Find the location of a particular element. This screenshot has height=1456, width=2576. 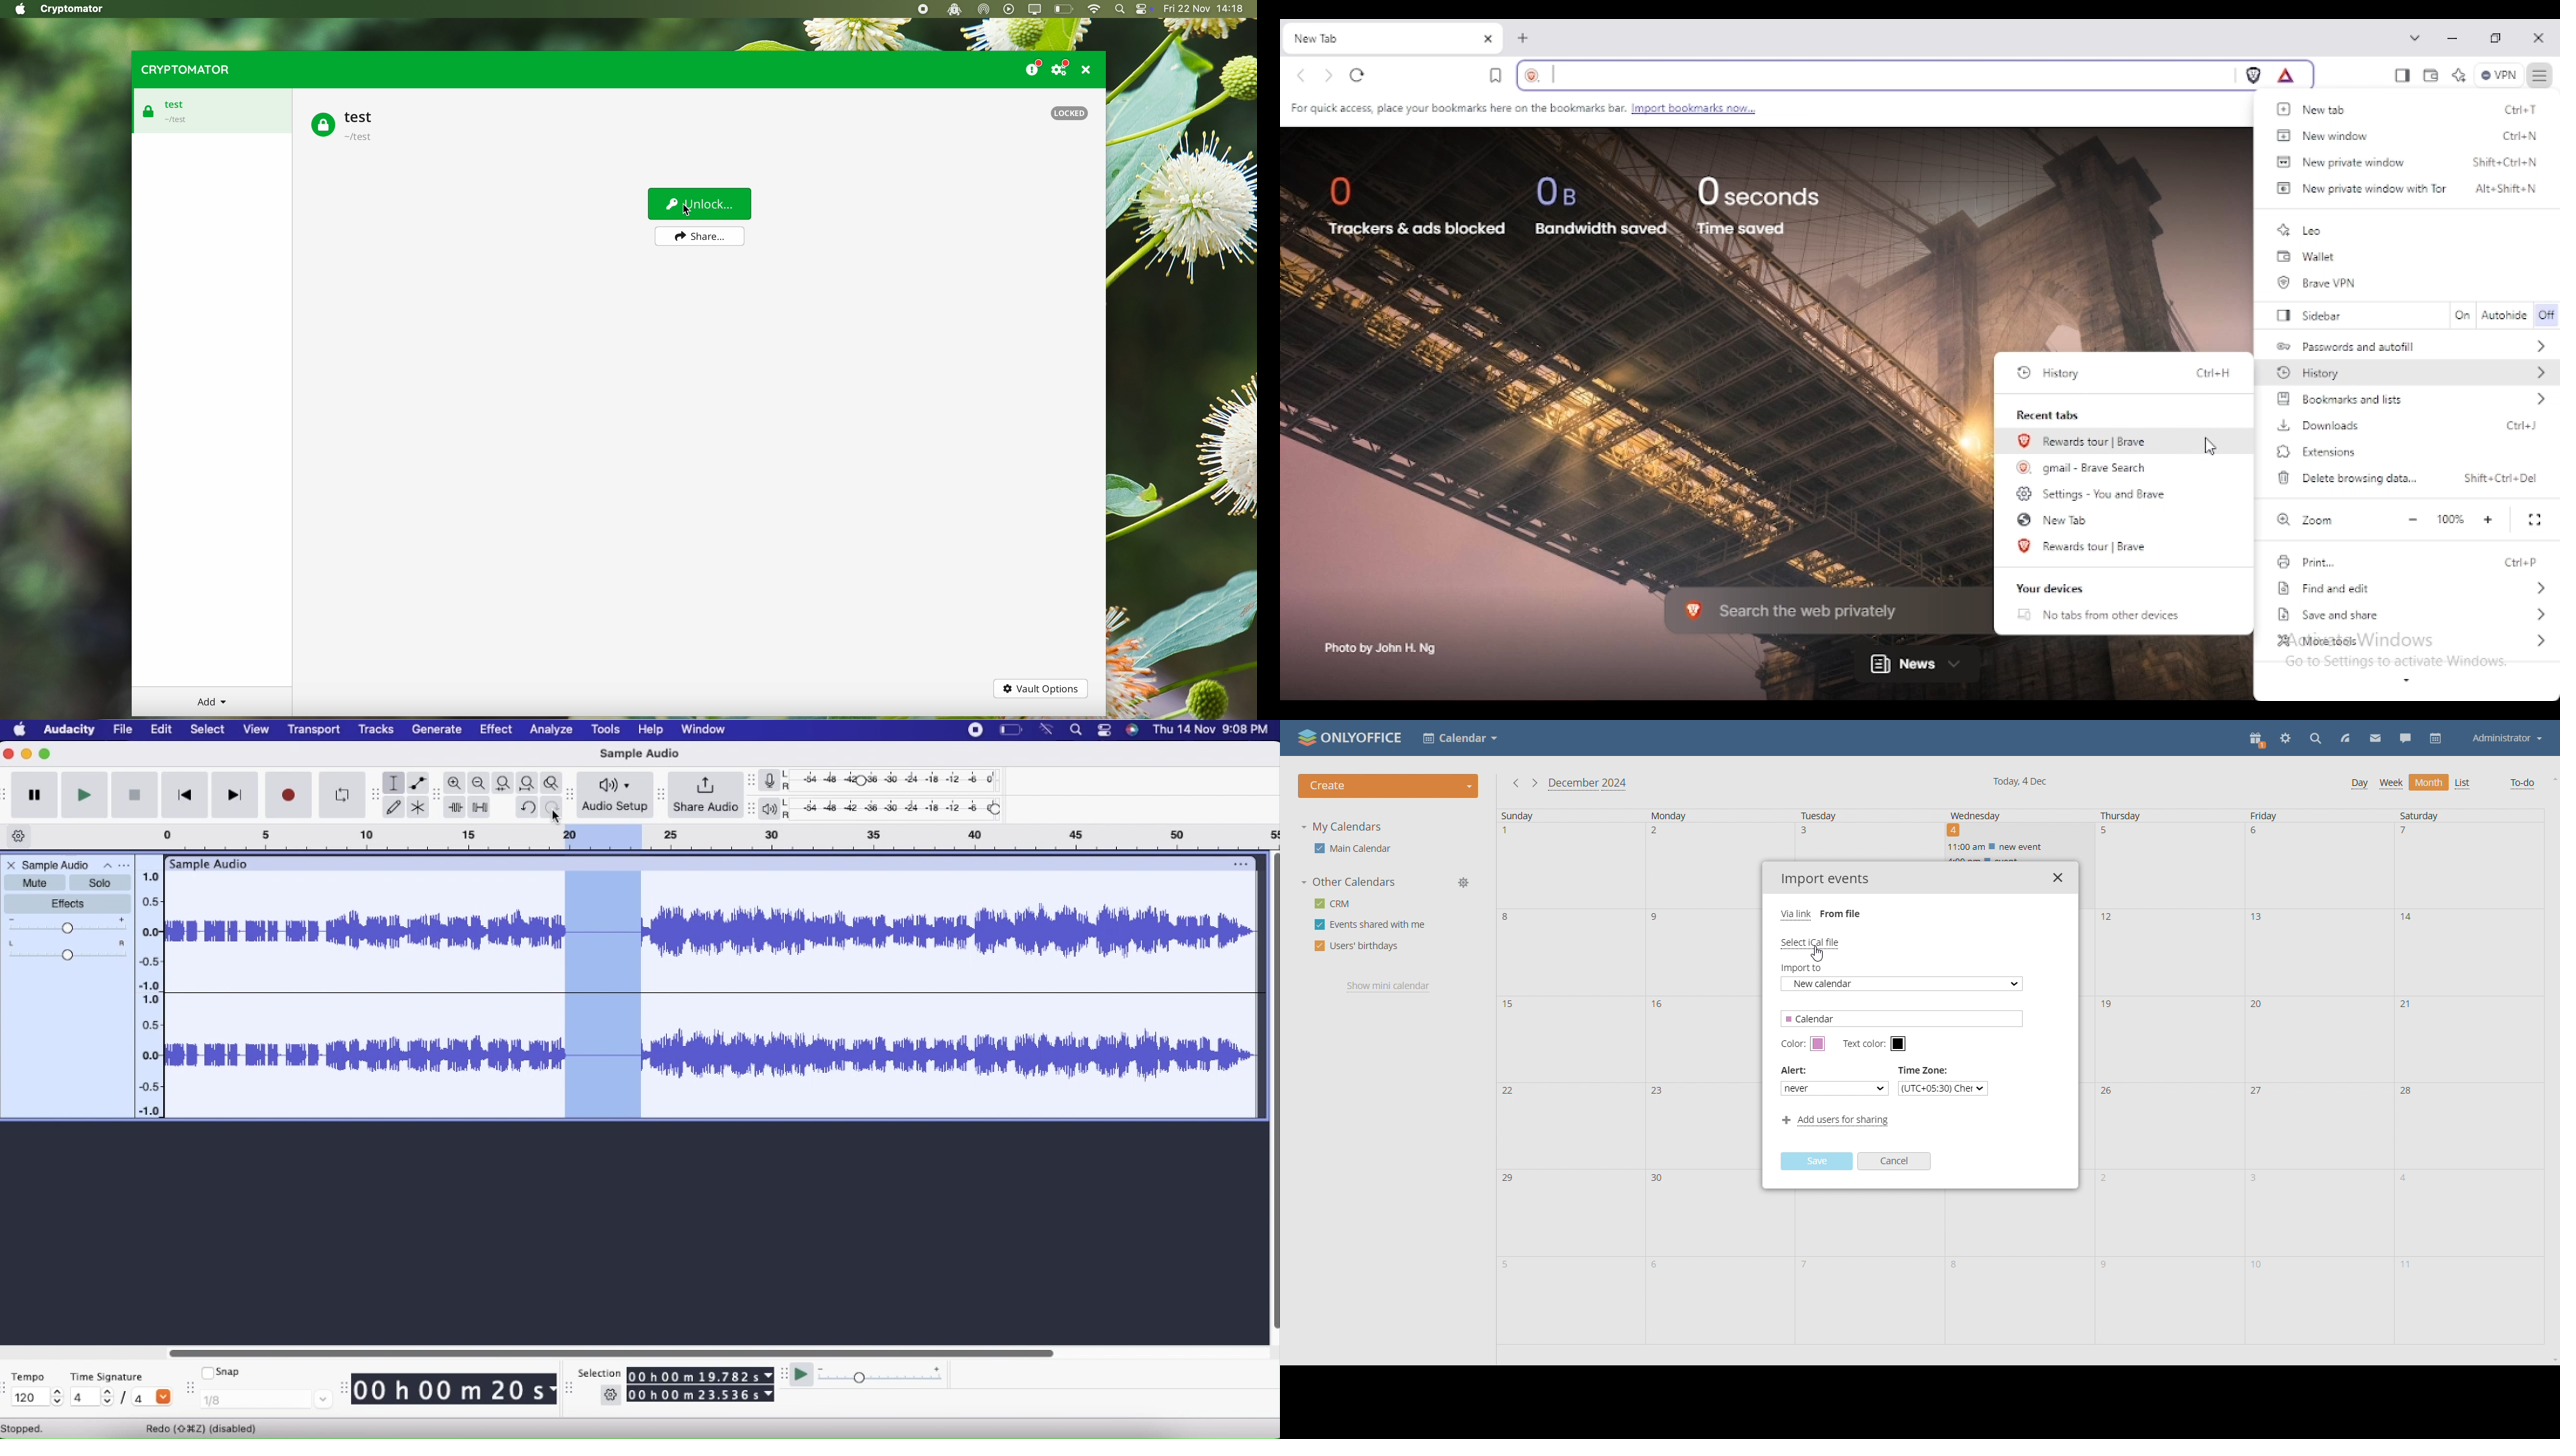

0 trackers & ads blocked is located at coordinates (1416, 209).